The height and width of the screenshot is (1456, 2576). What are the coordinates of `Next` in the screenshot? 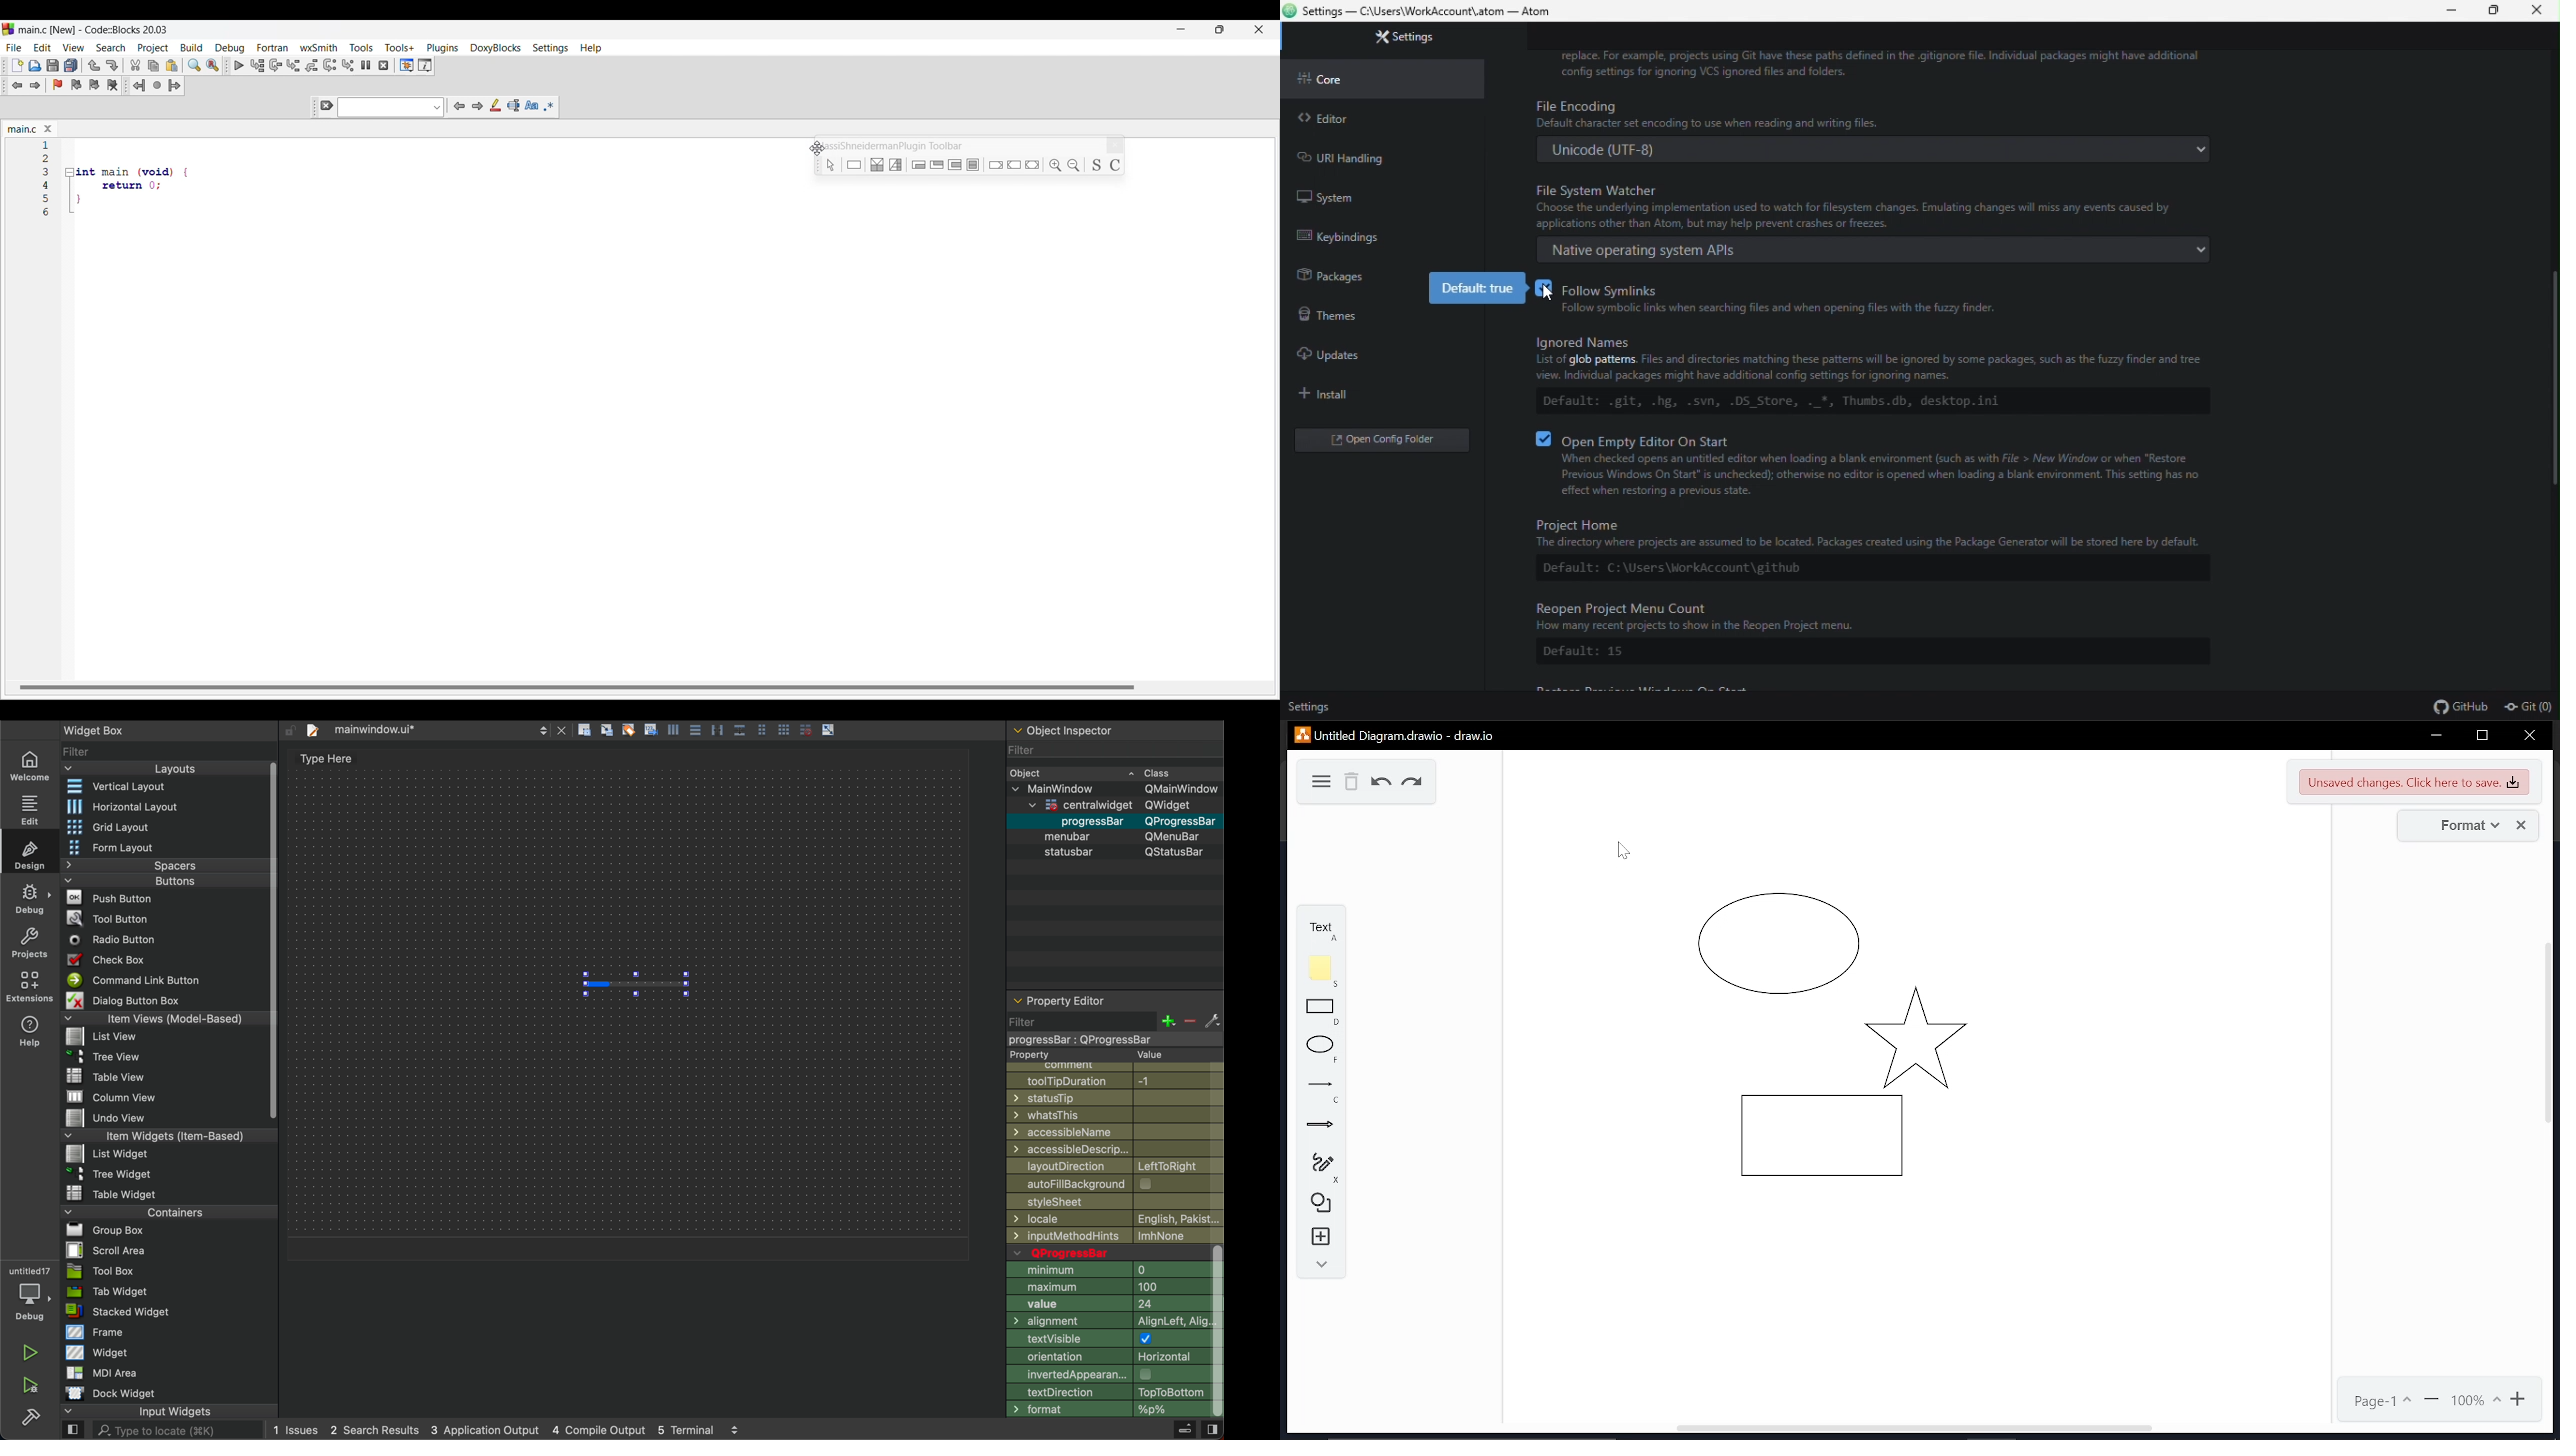 It's located at (477, 106).